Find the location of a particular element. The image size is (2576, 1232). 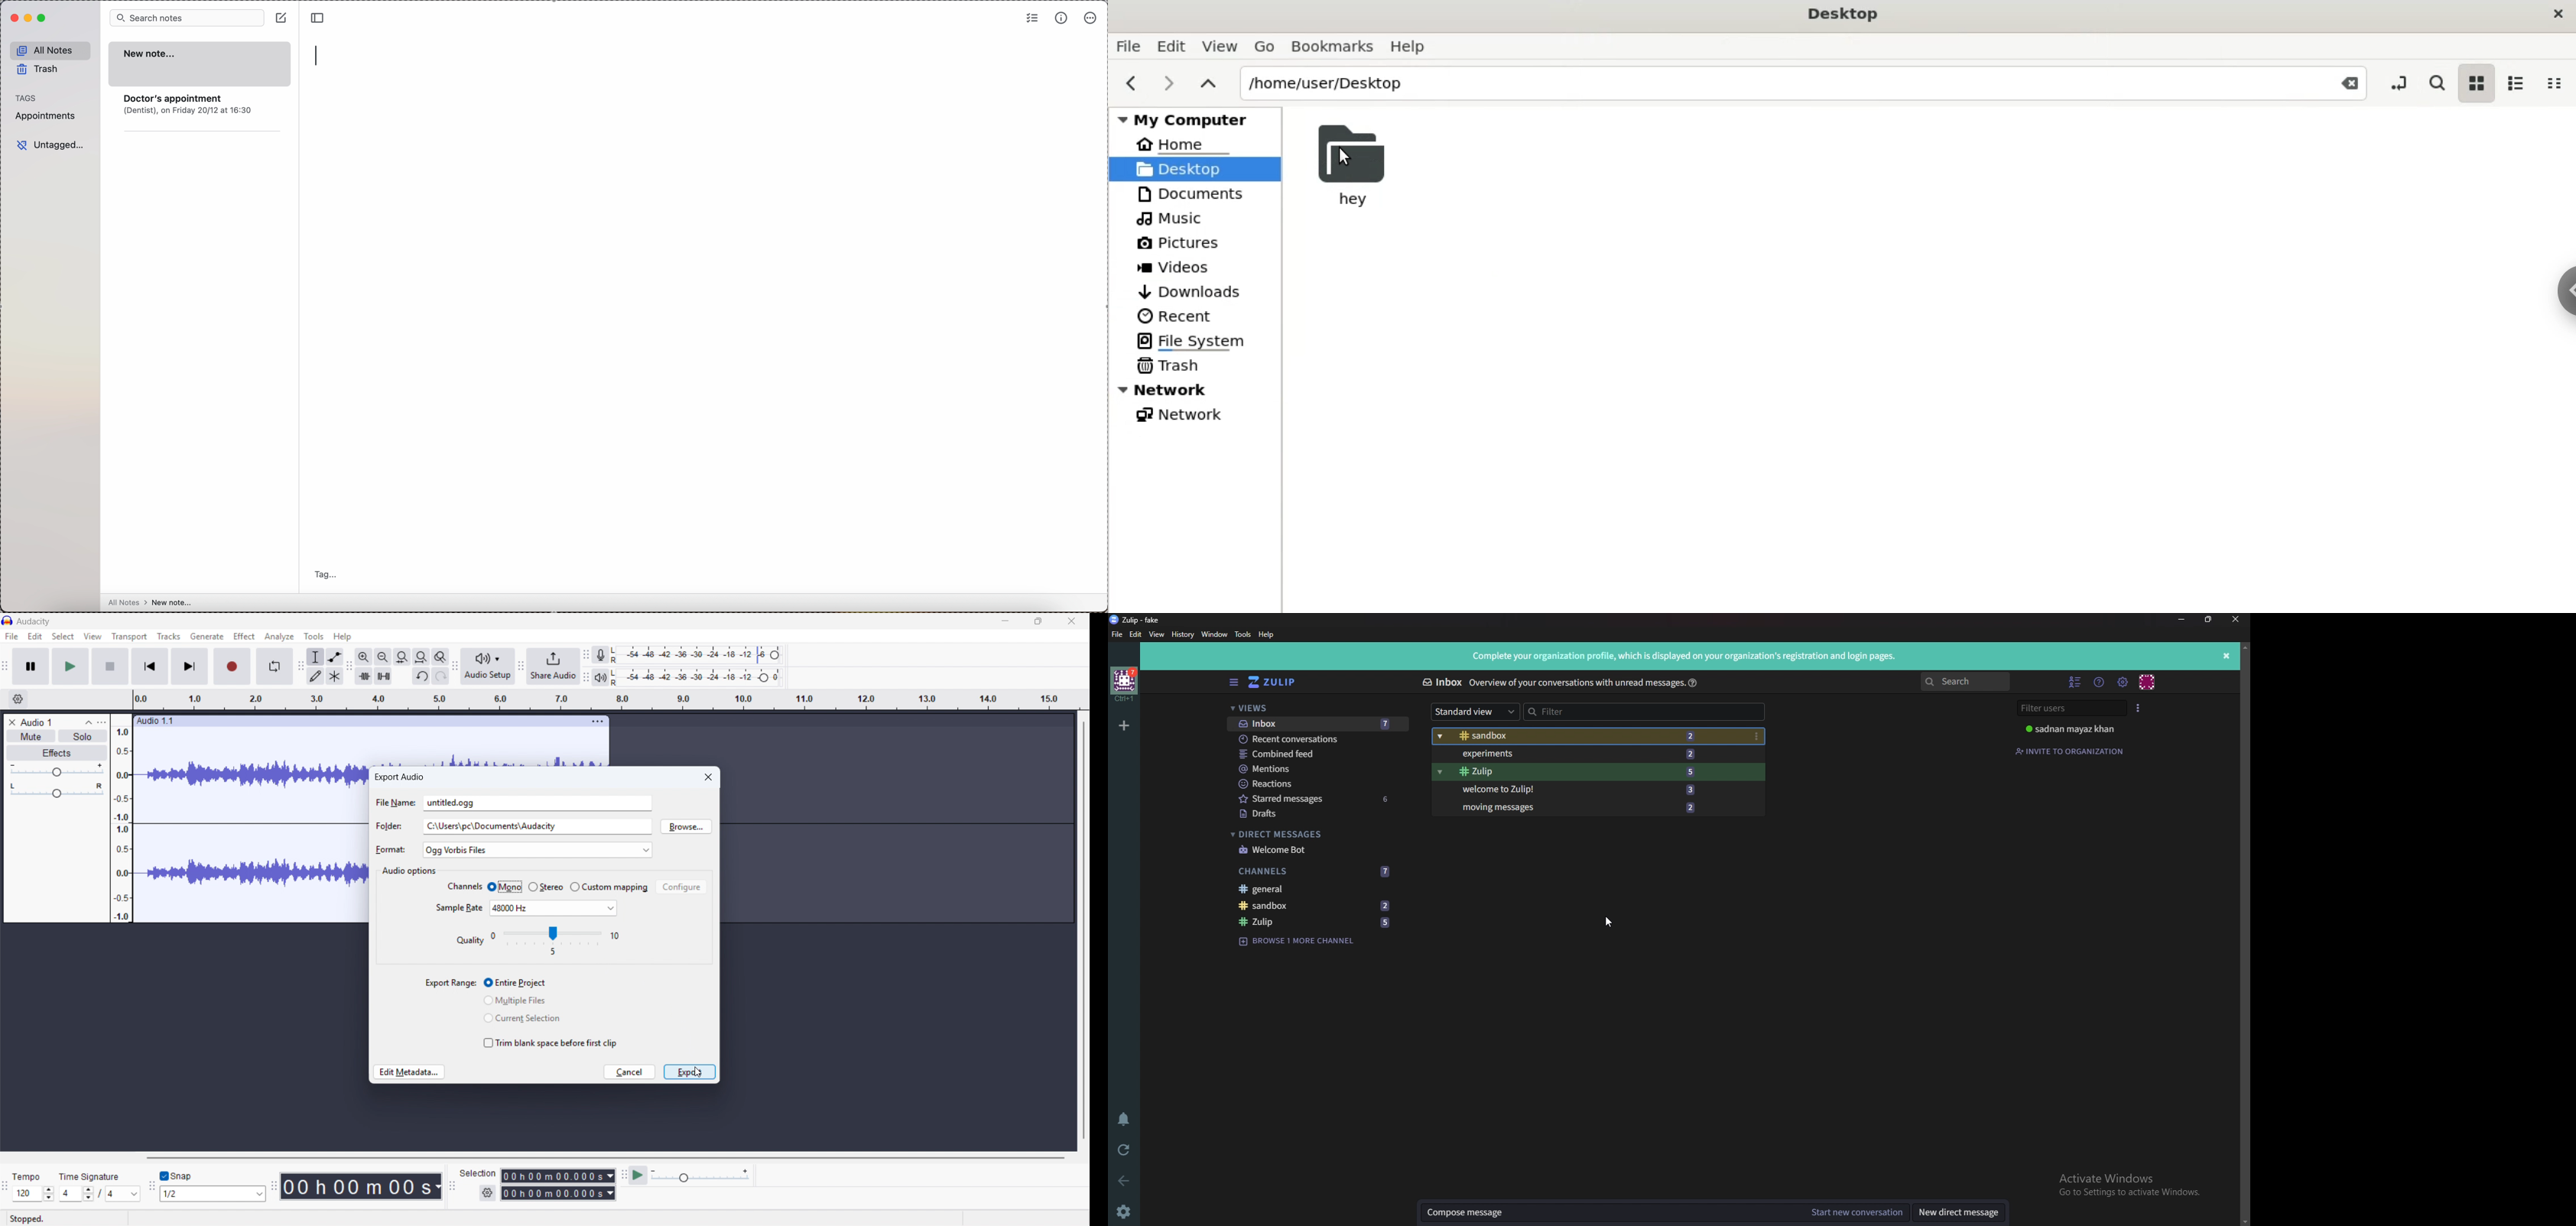

Tools toolbar  is located at coordinates (300, 666).